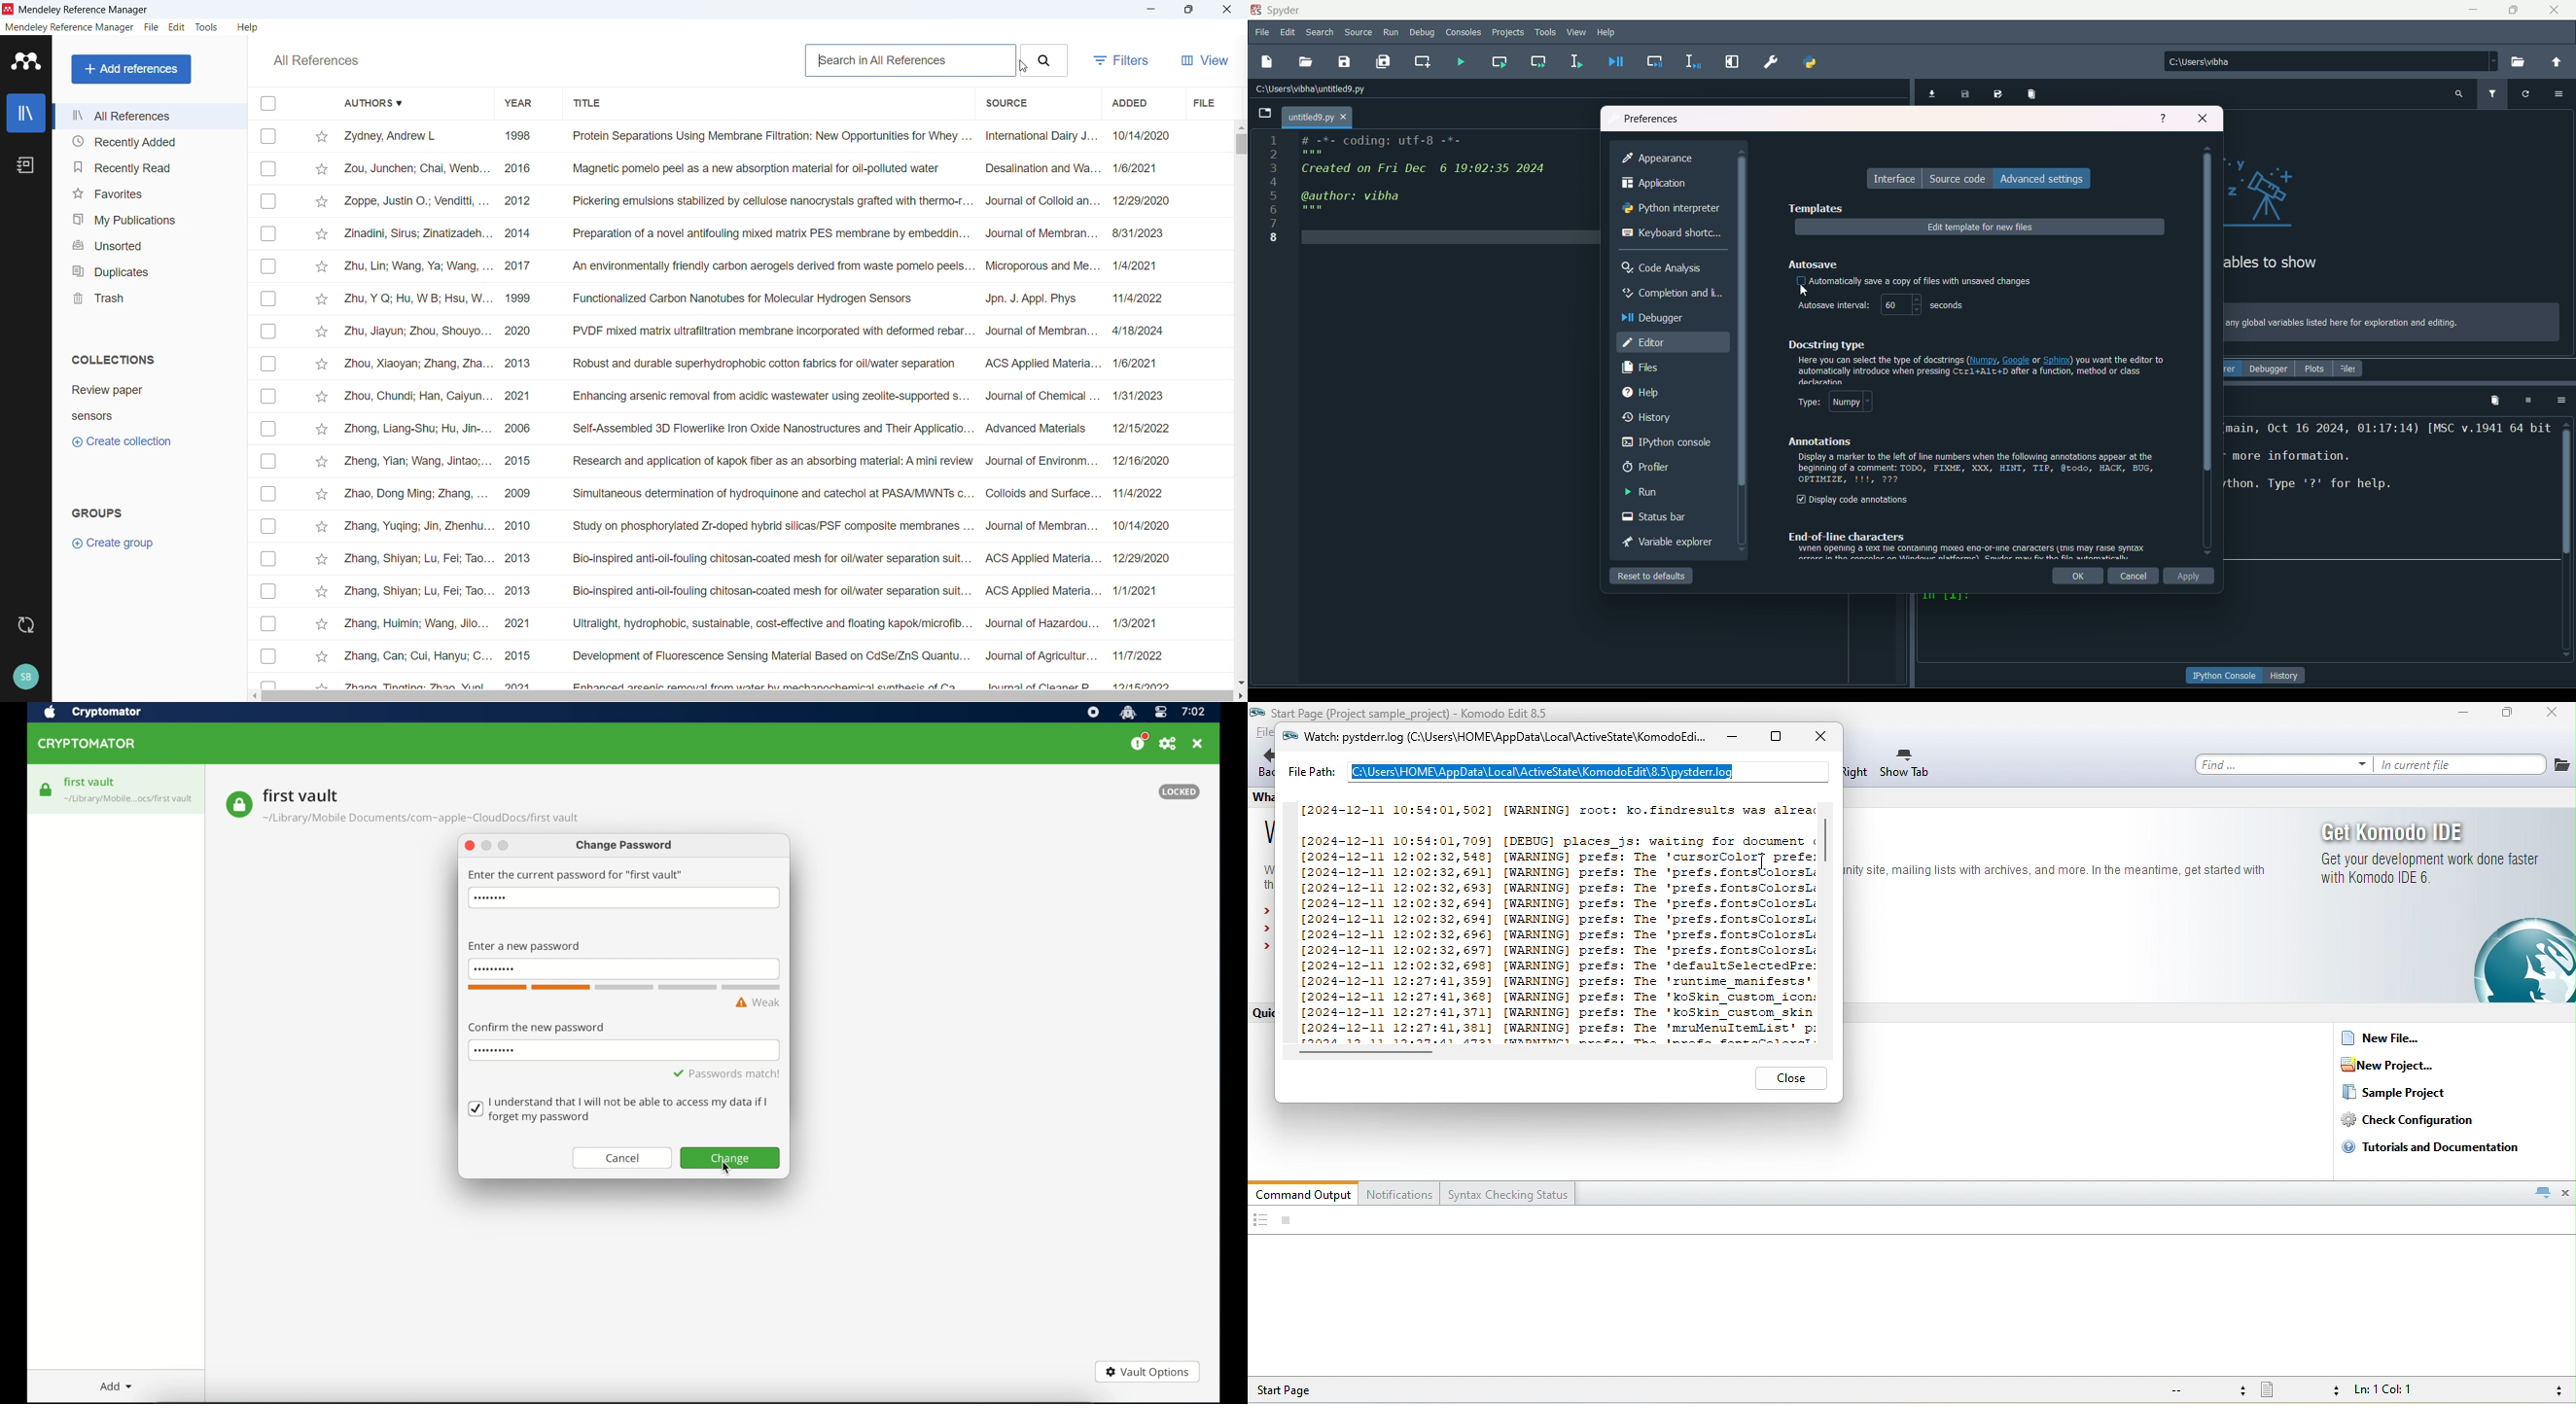  Describe the element at coordinates (2492, 94) in the screenshot. I see `filter variable` at that location.